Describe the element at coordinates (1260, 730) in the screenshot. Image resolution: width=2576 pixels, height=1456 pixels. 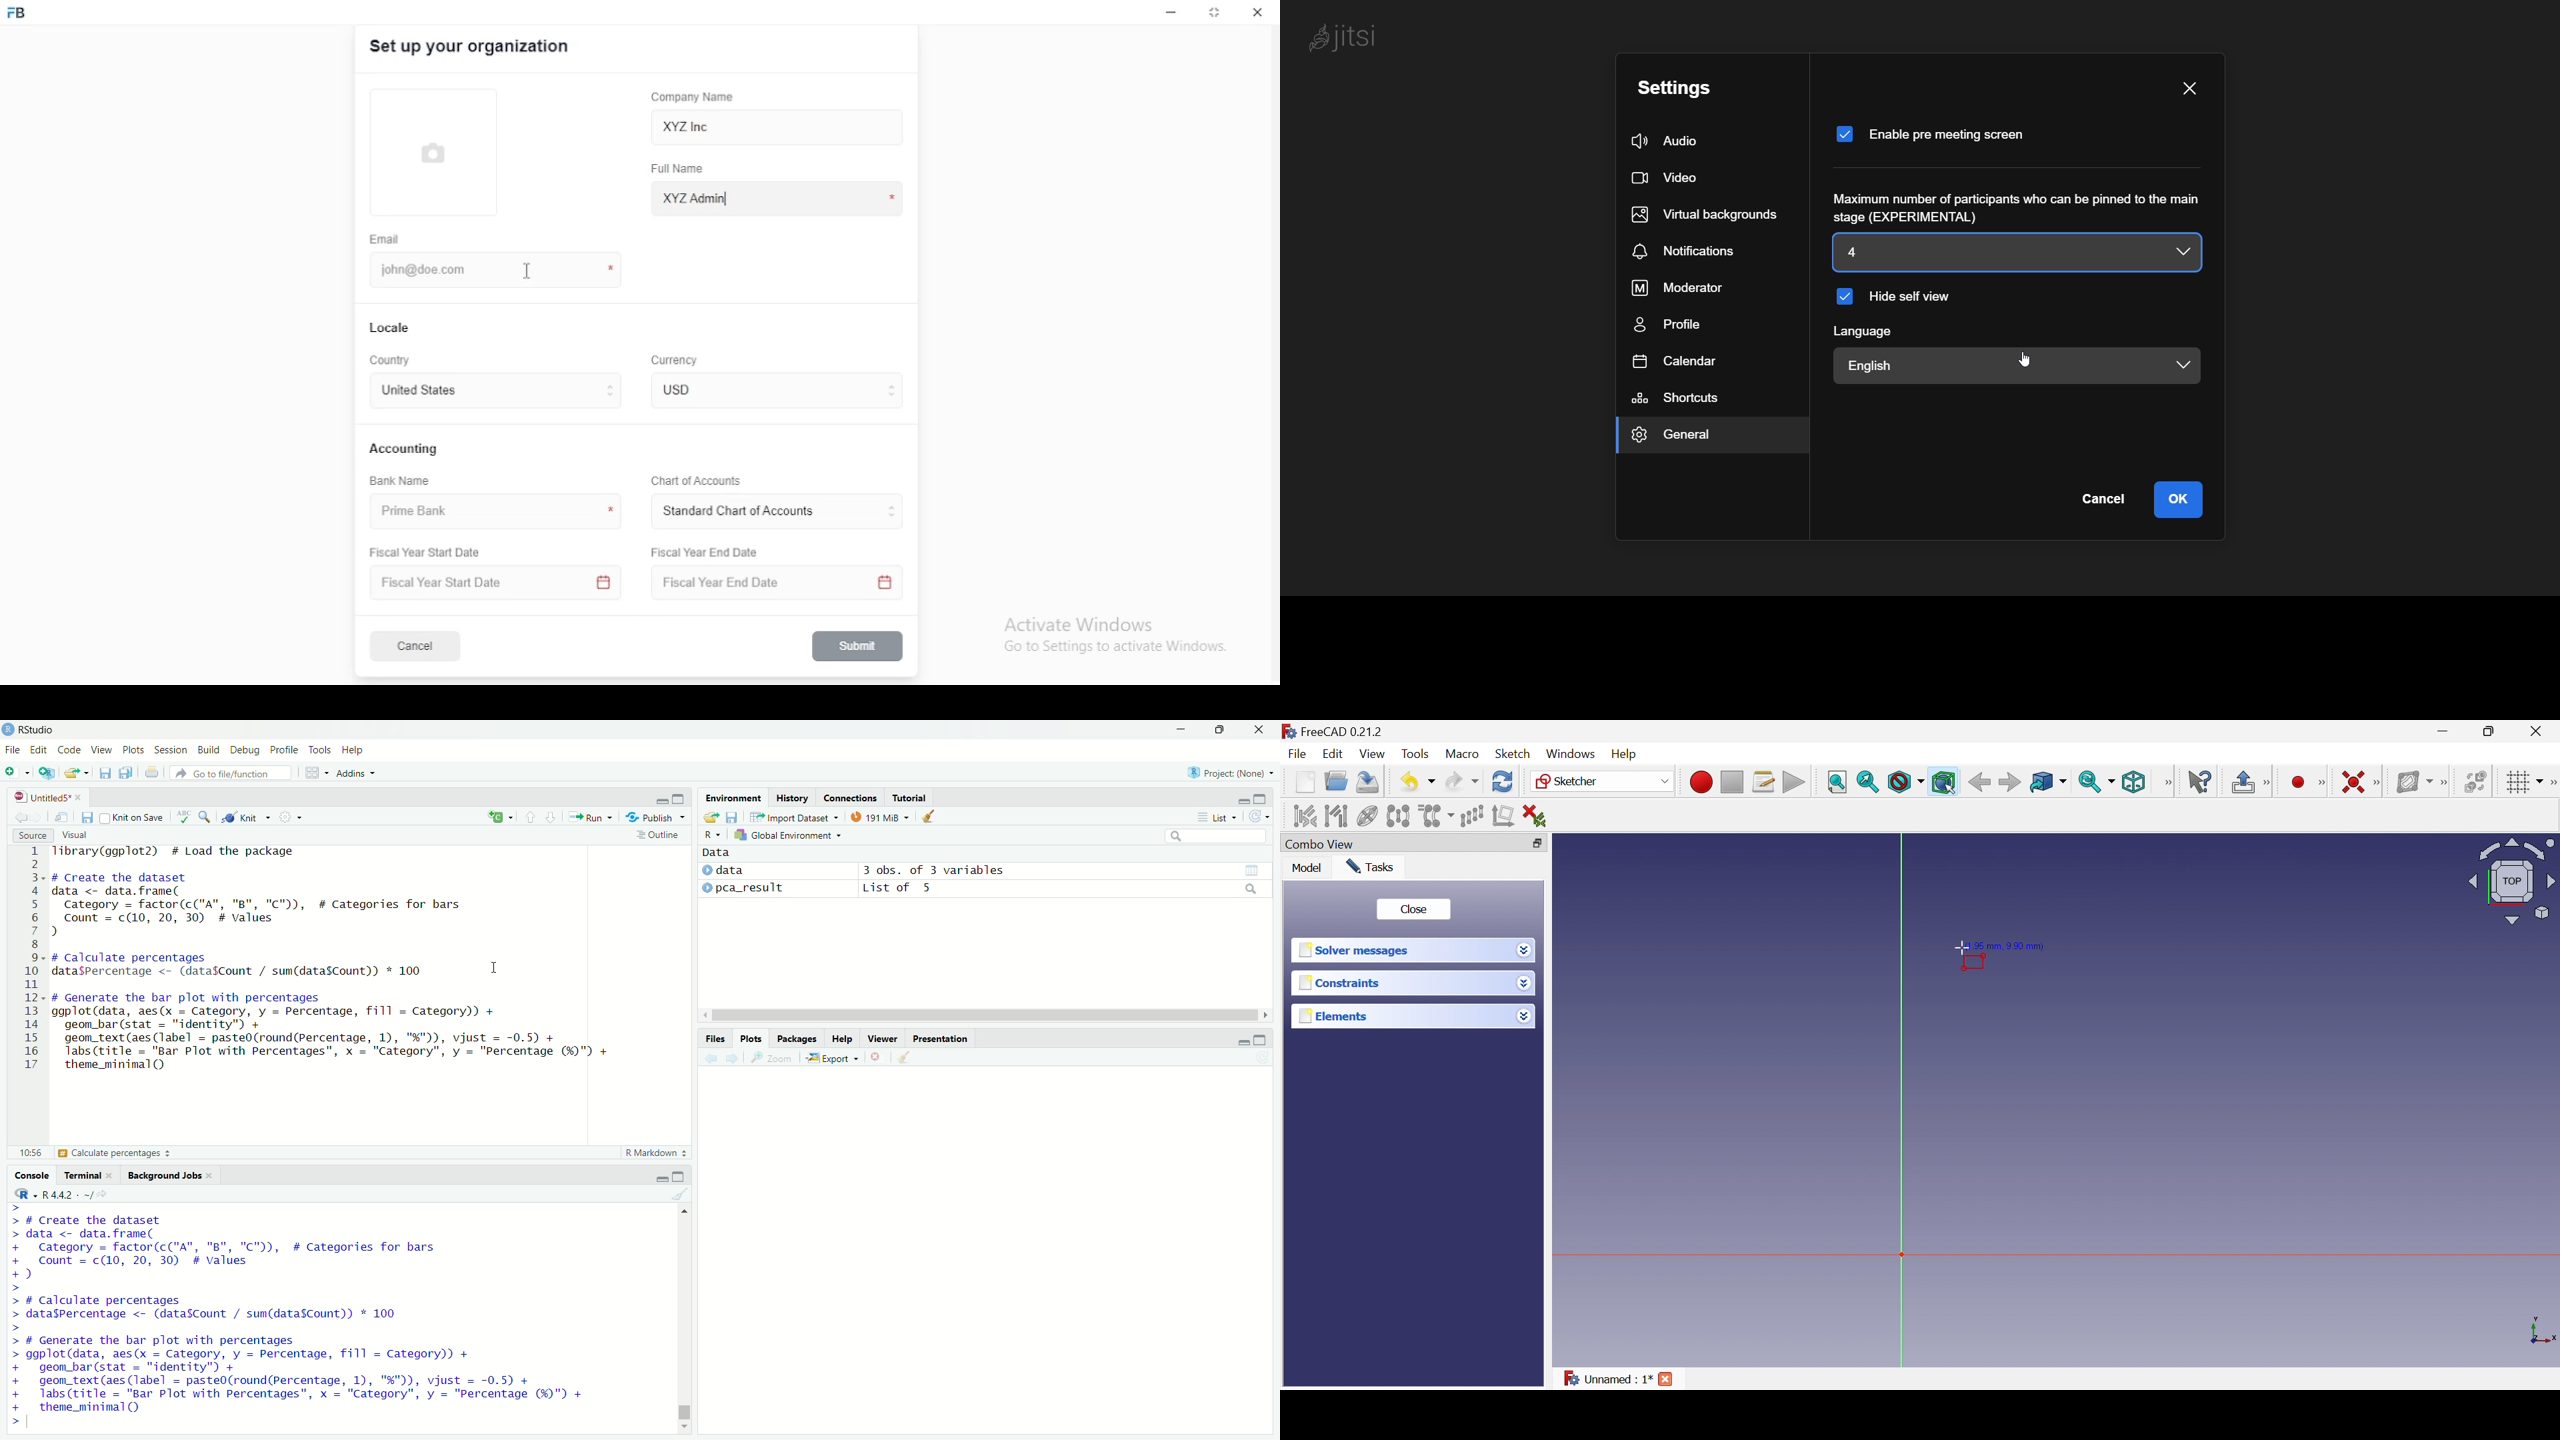
I see `close` at that location.